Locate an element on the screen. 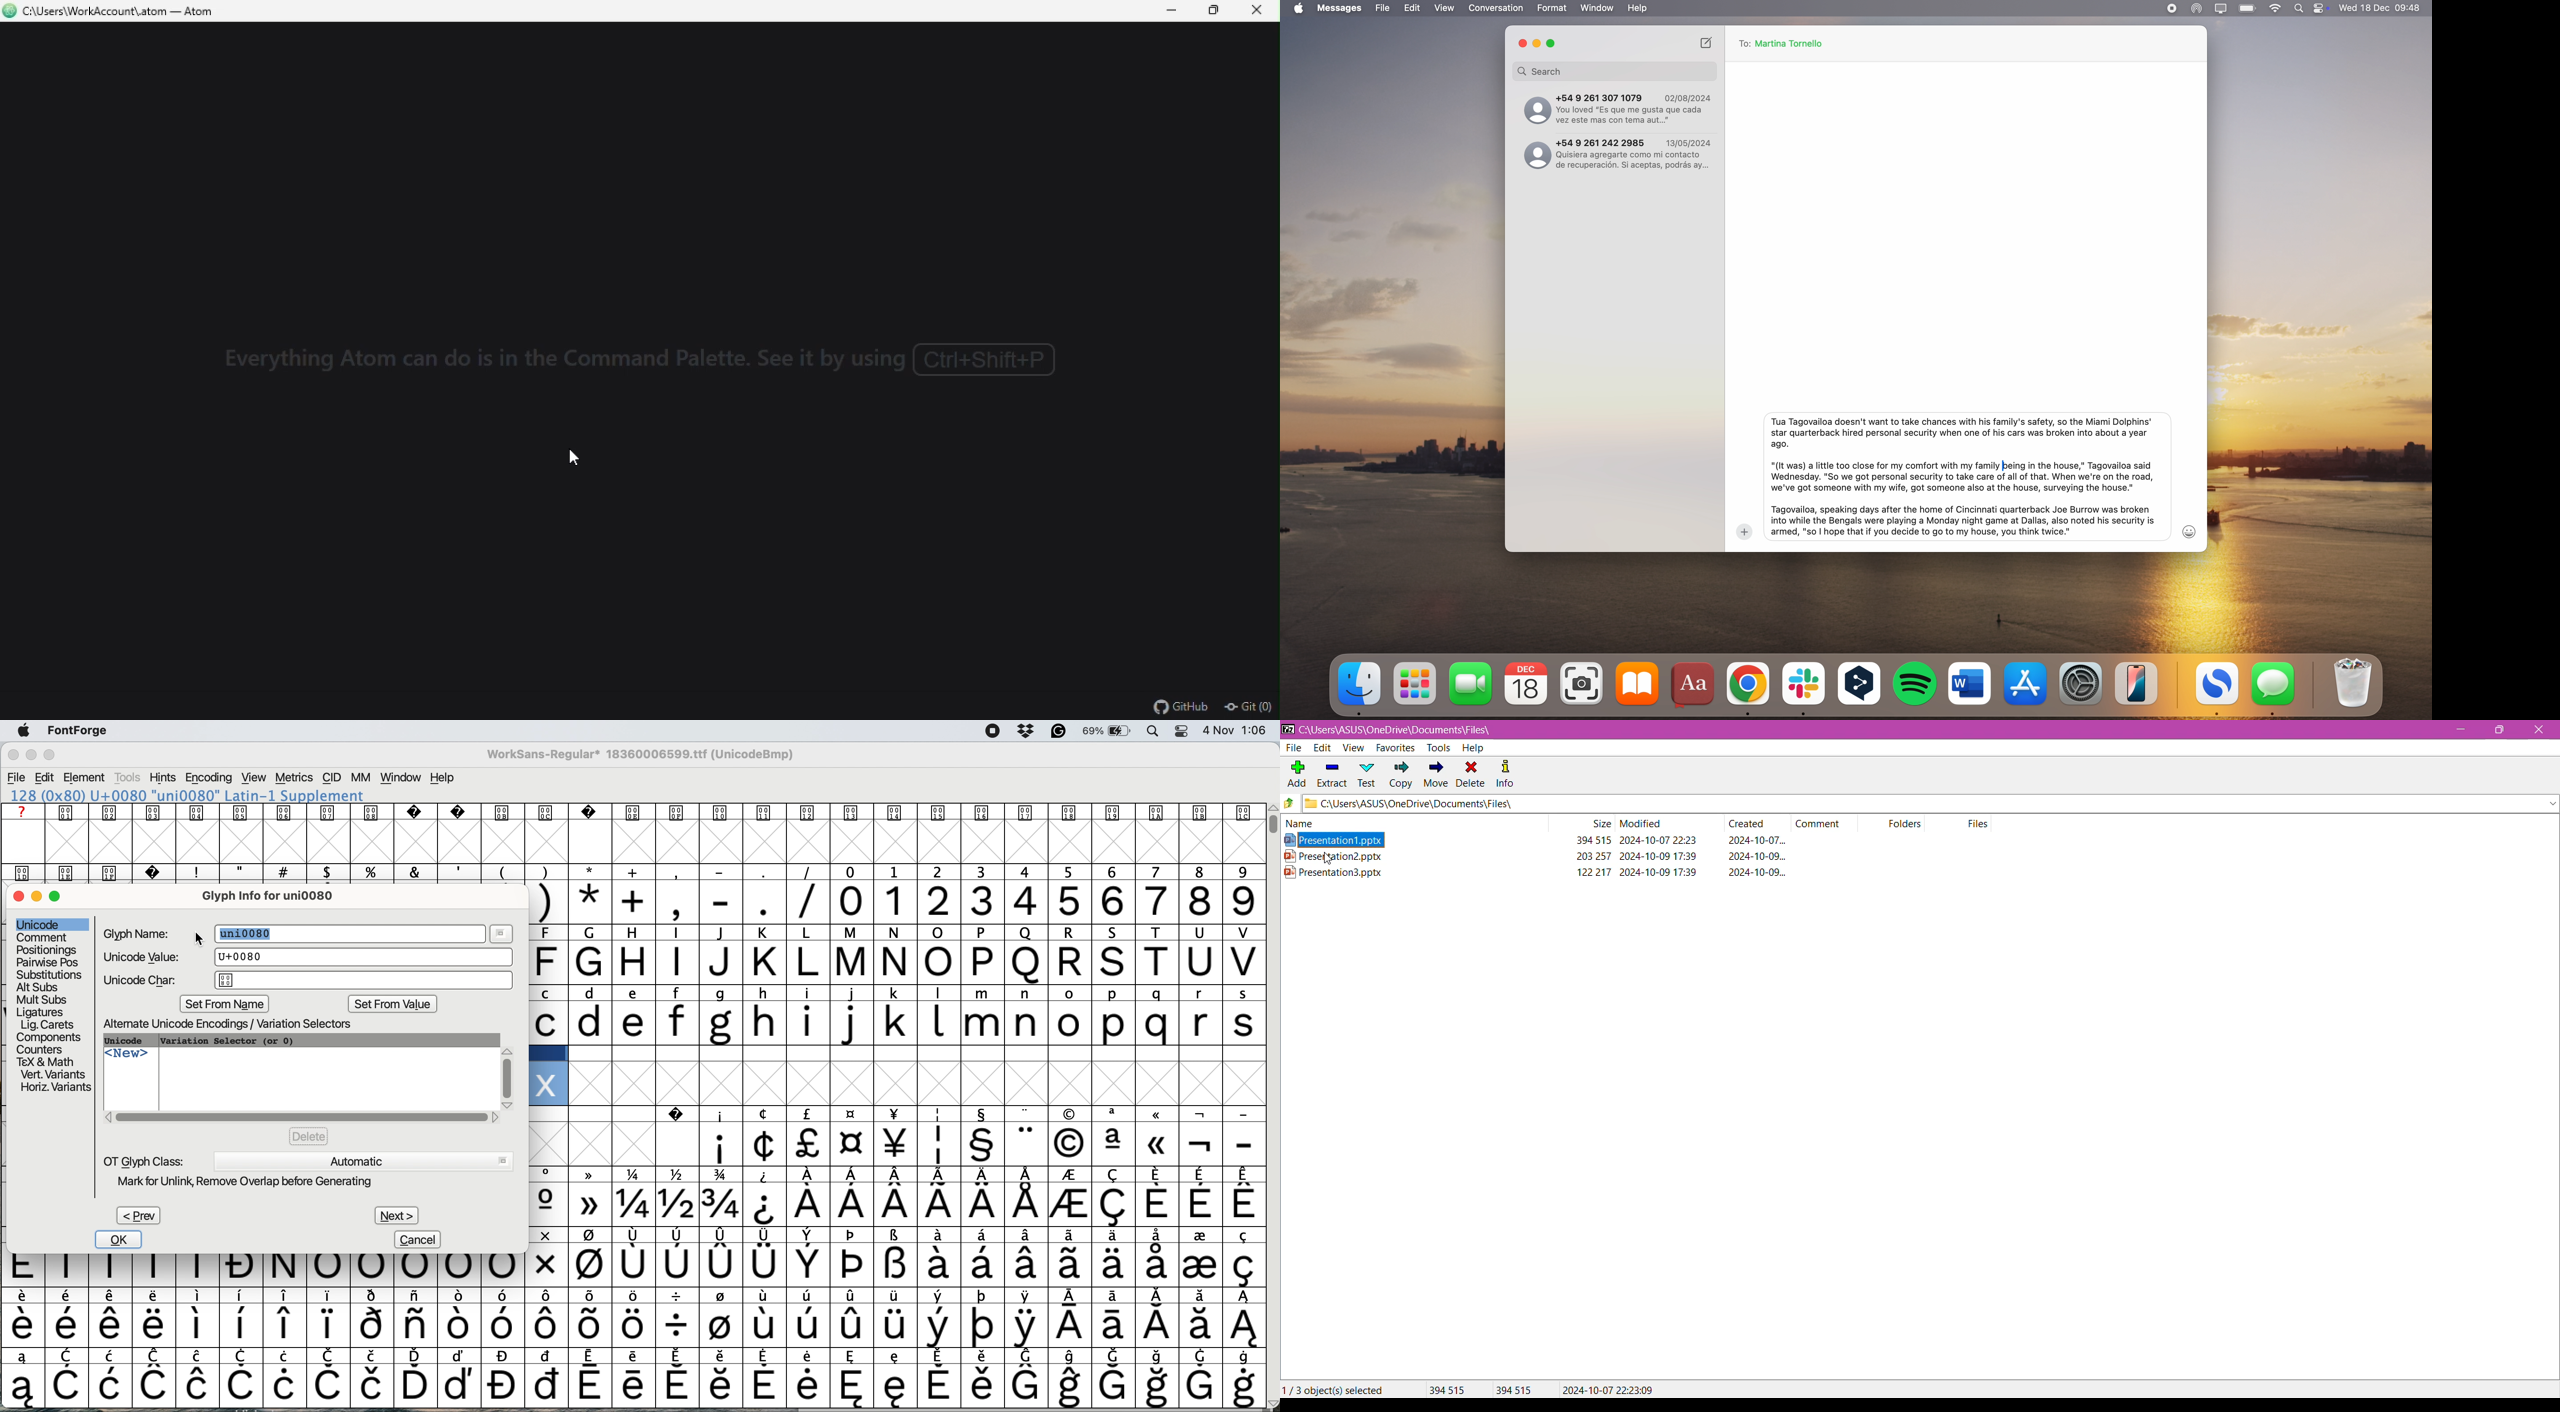 This screenshot has height=1428, width=2576. Info is located at coordinates (1506, 773).